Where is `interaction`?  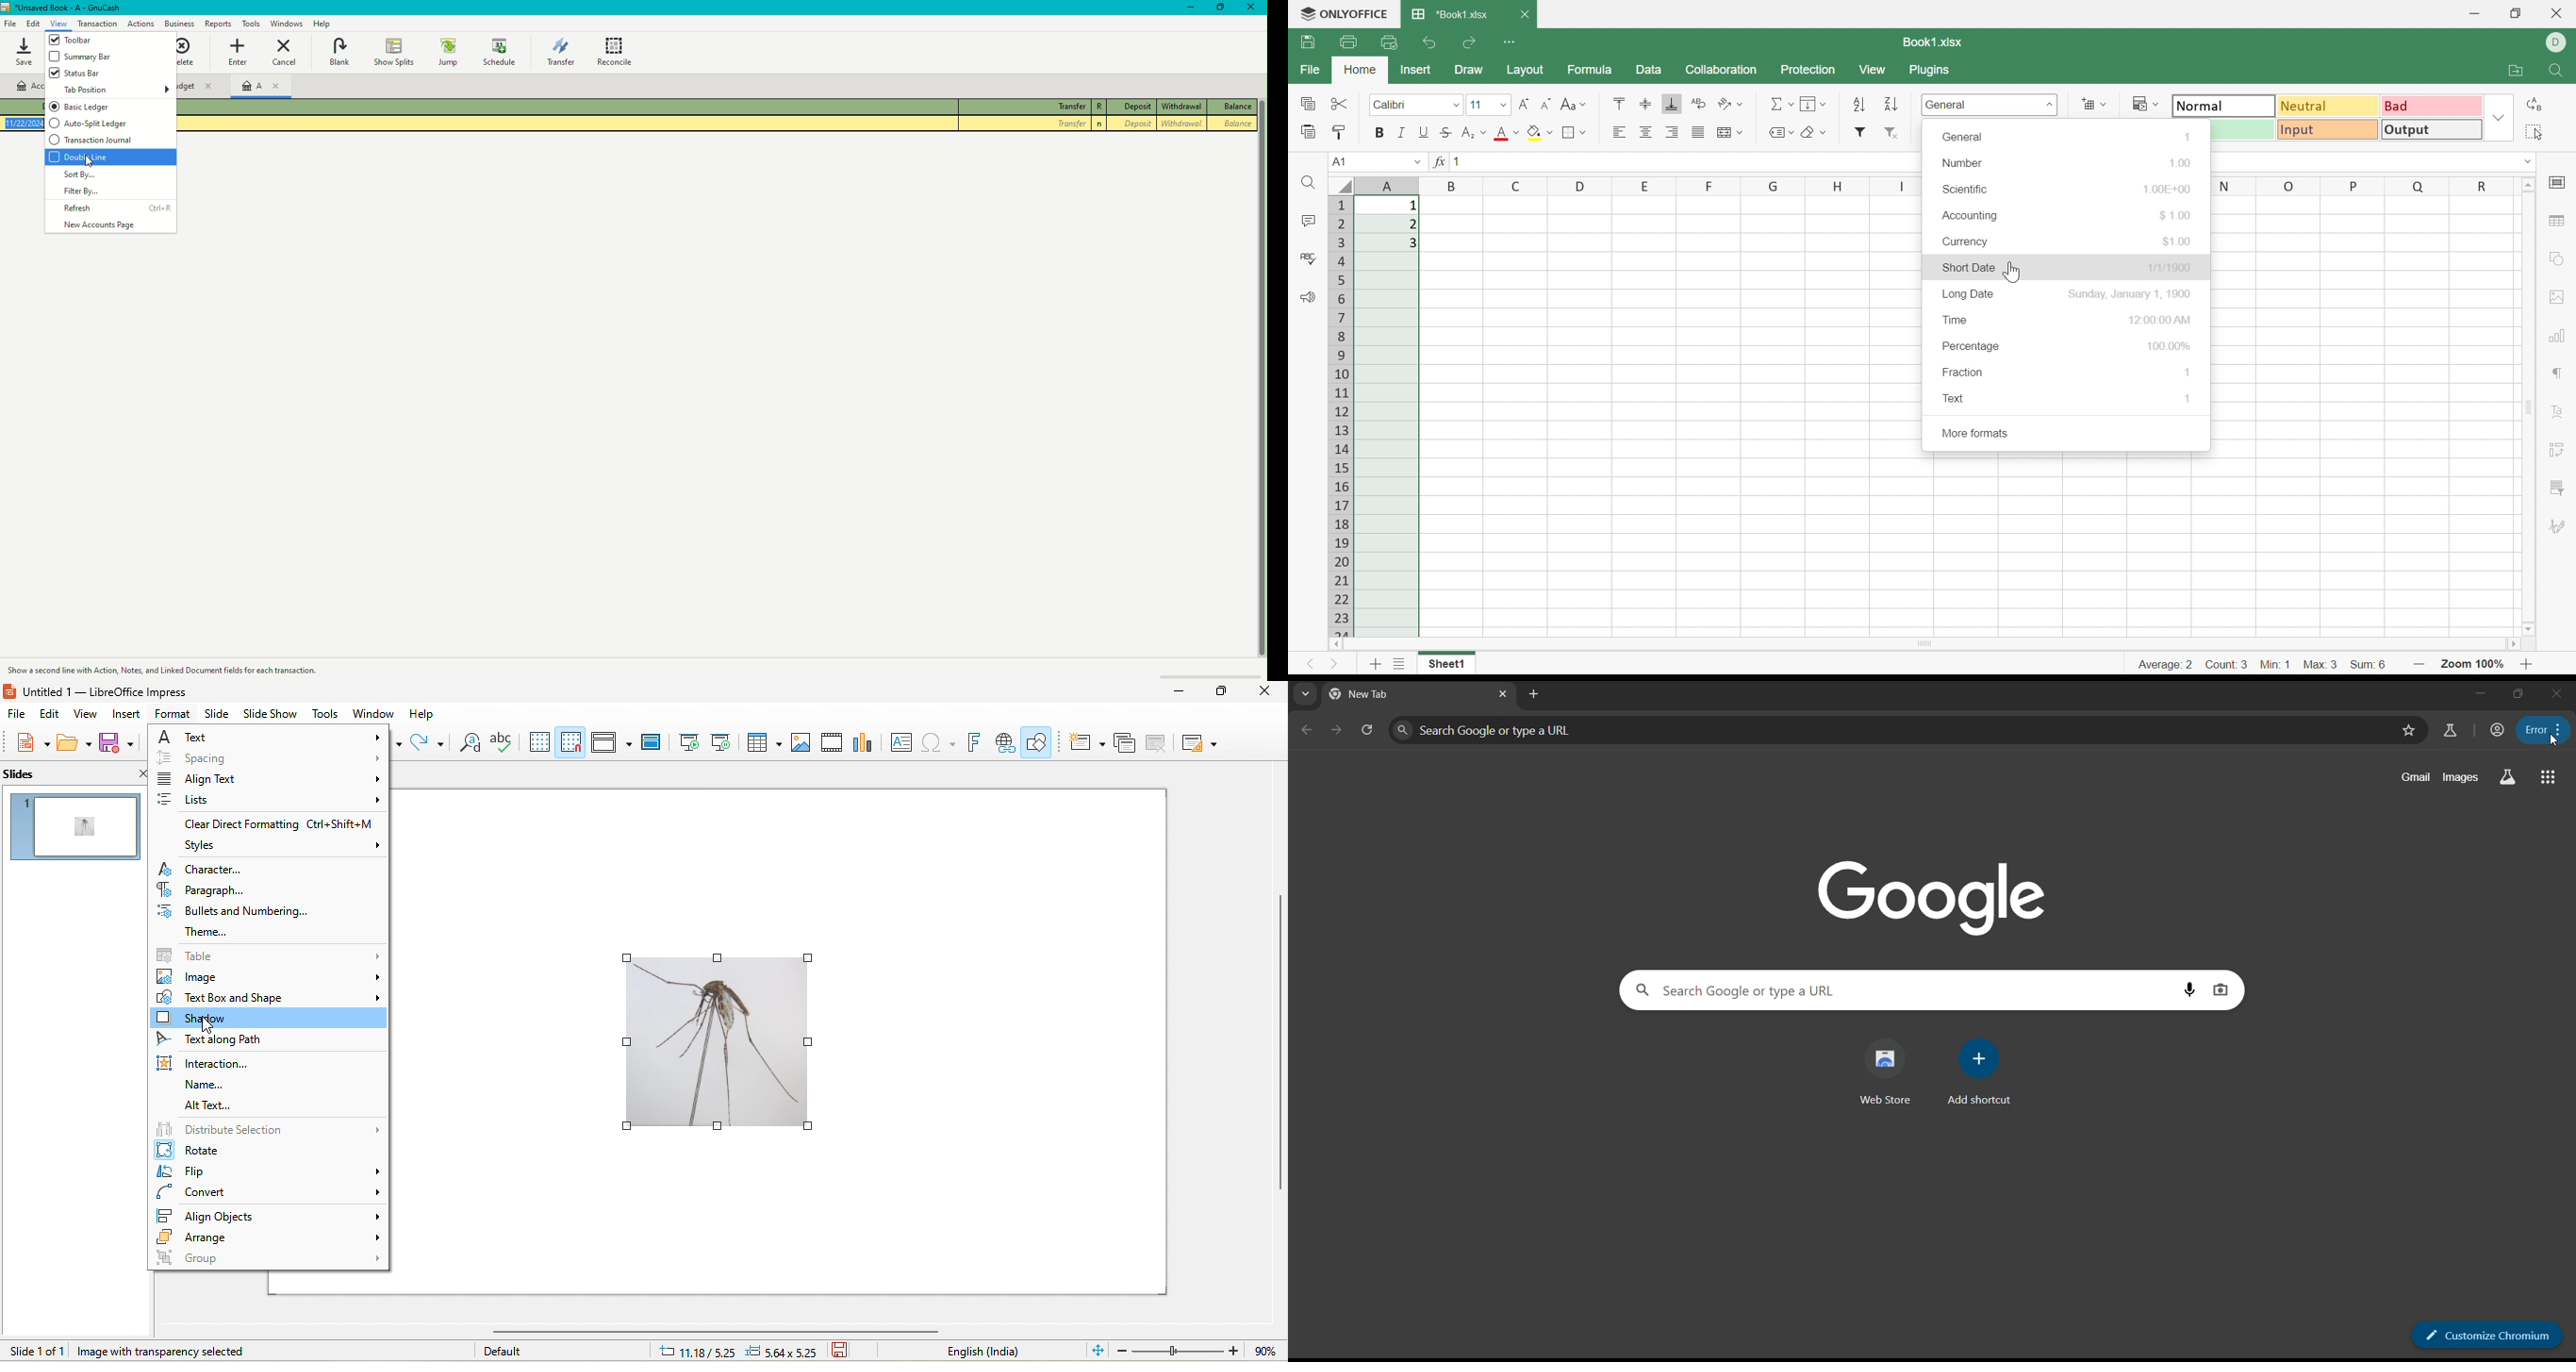 interaction is located at coordinates (204, 1063).